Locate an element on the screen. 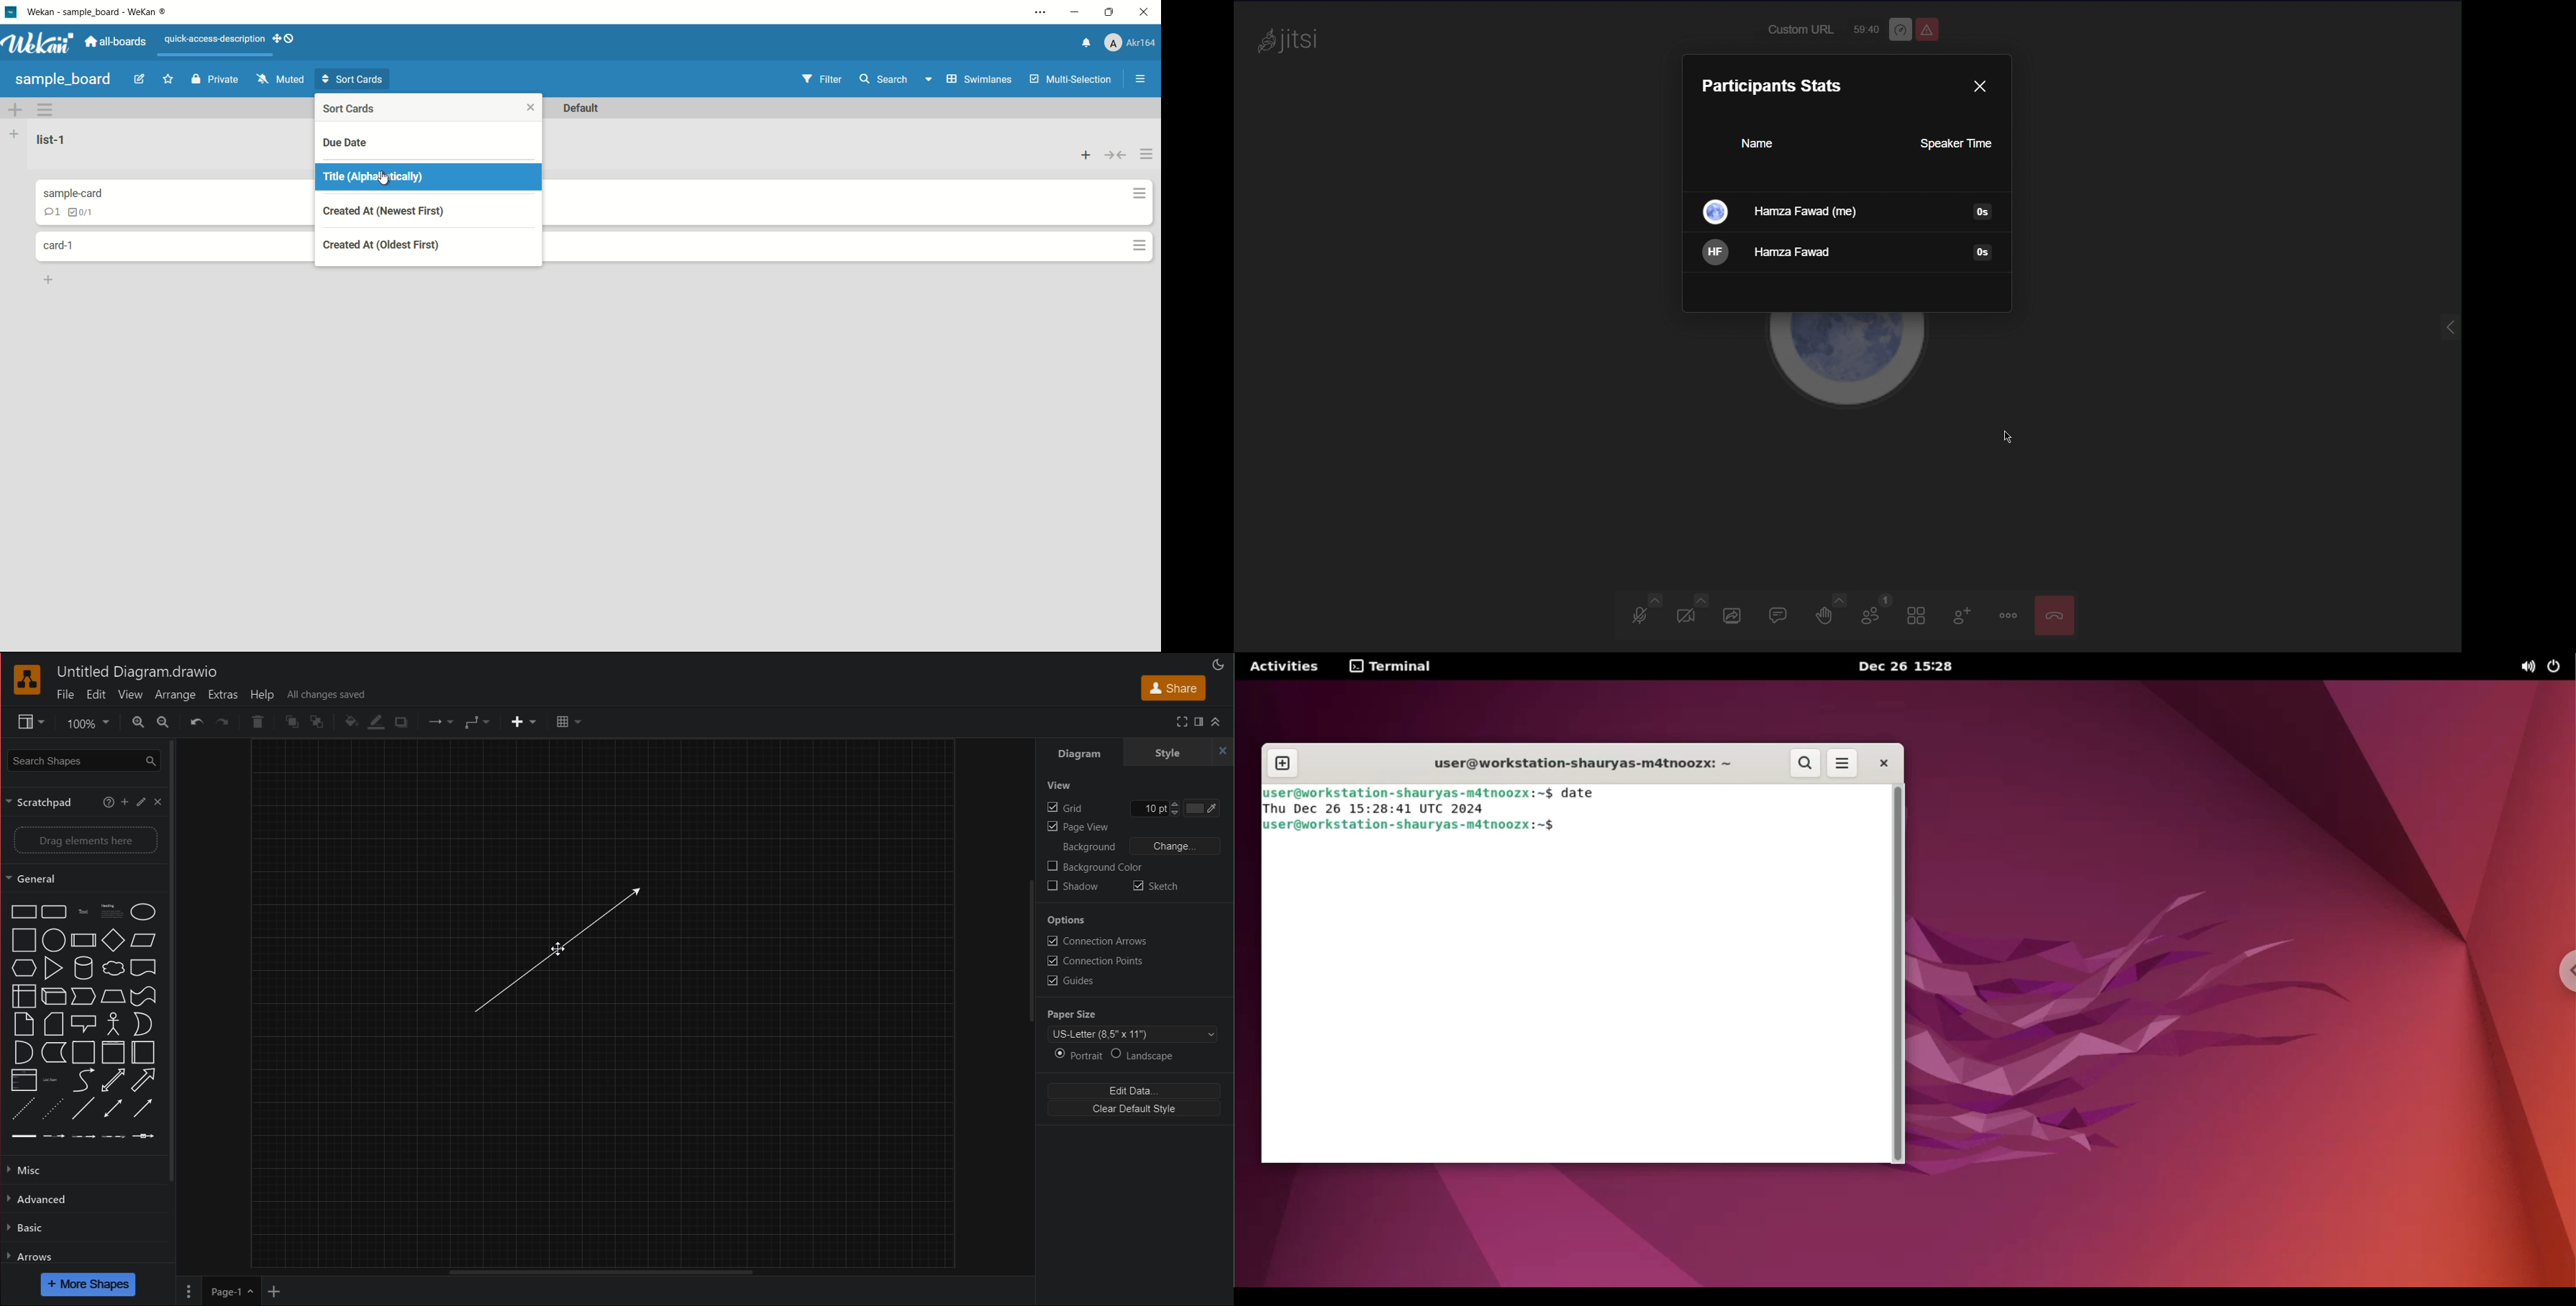 This screenshot has height=1316, width=2576. Diagram  is located at coordinates (1075, 753).